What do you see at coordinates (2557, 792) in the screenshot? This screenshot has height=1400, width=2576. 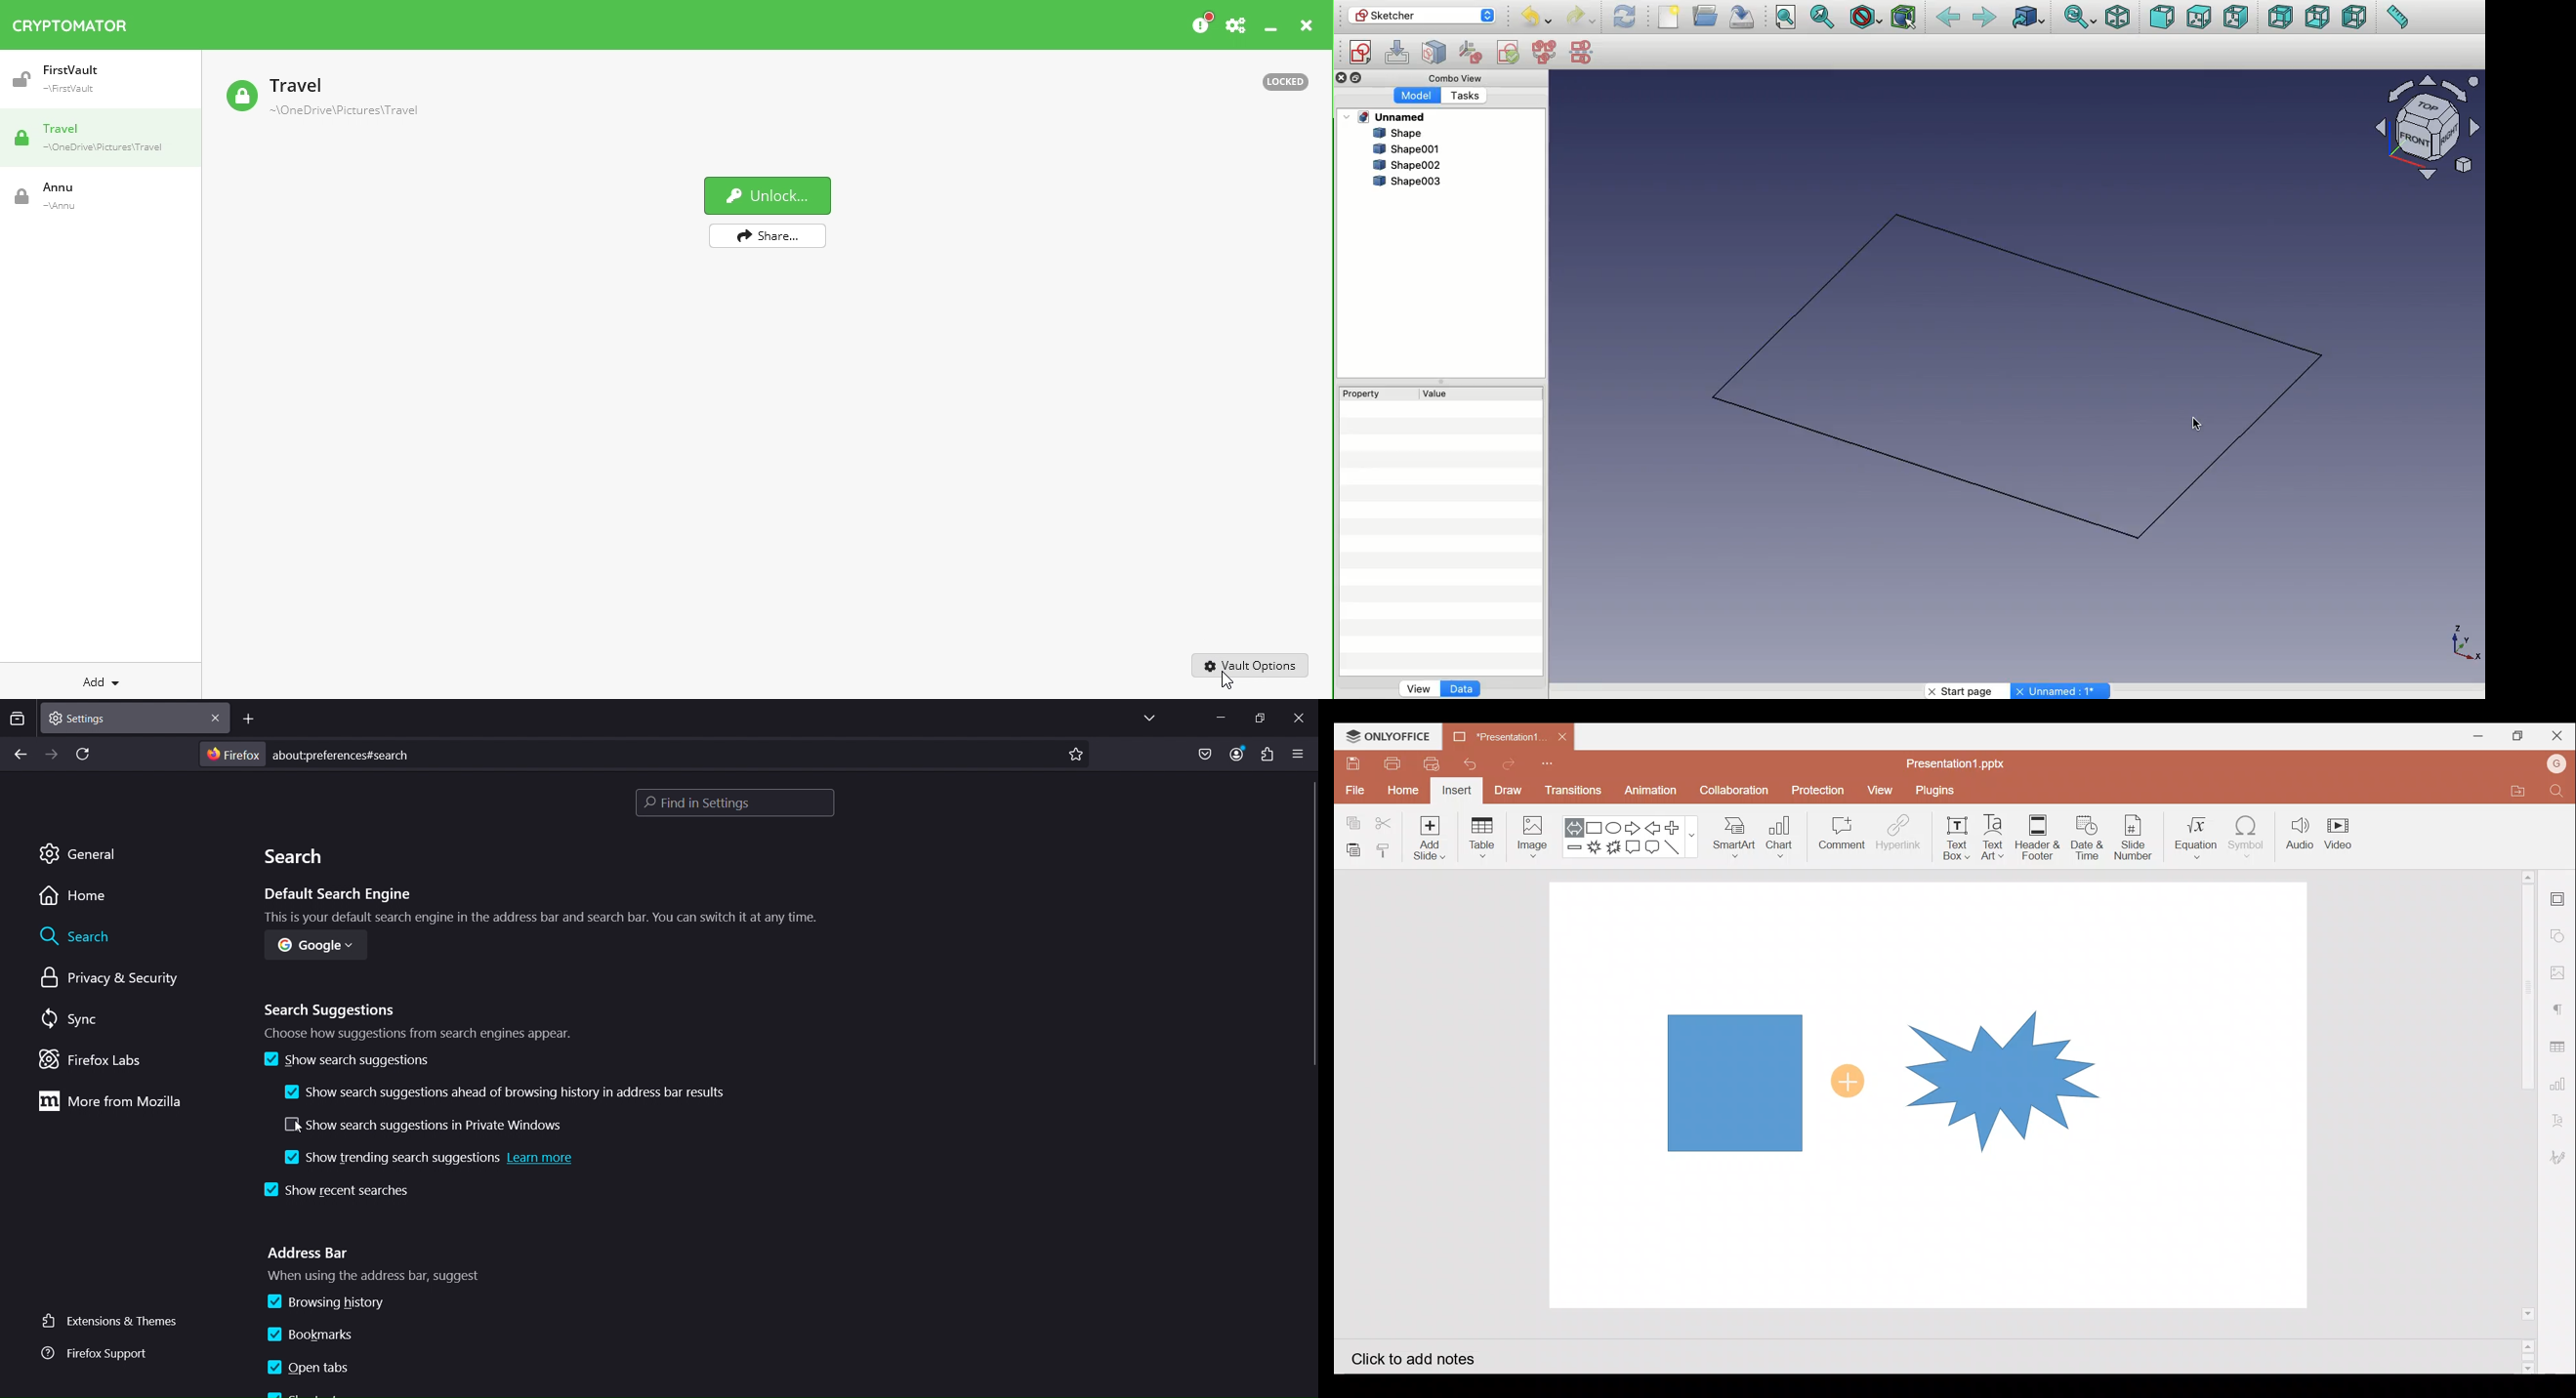 I see `Find` at bounding box center [2557, 792].